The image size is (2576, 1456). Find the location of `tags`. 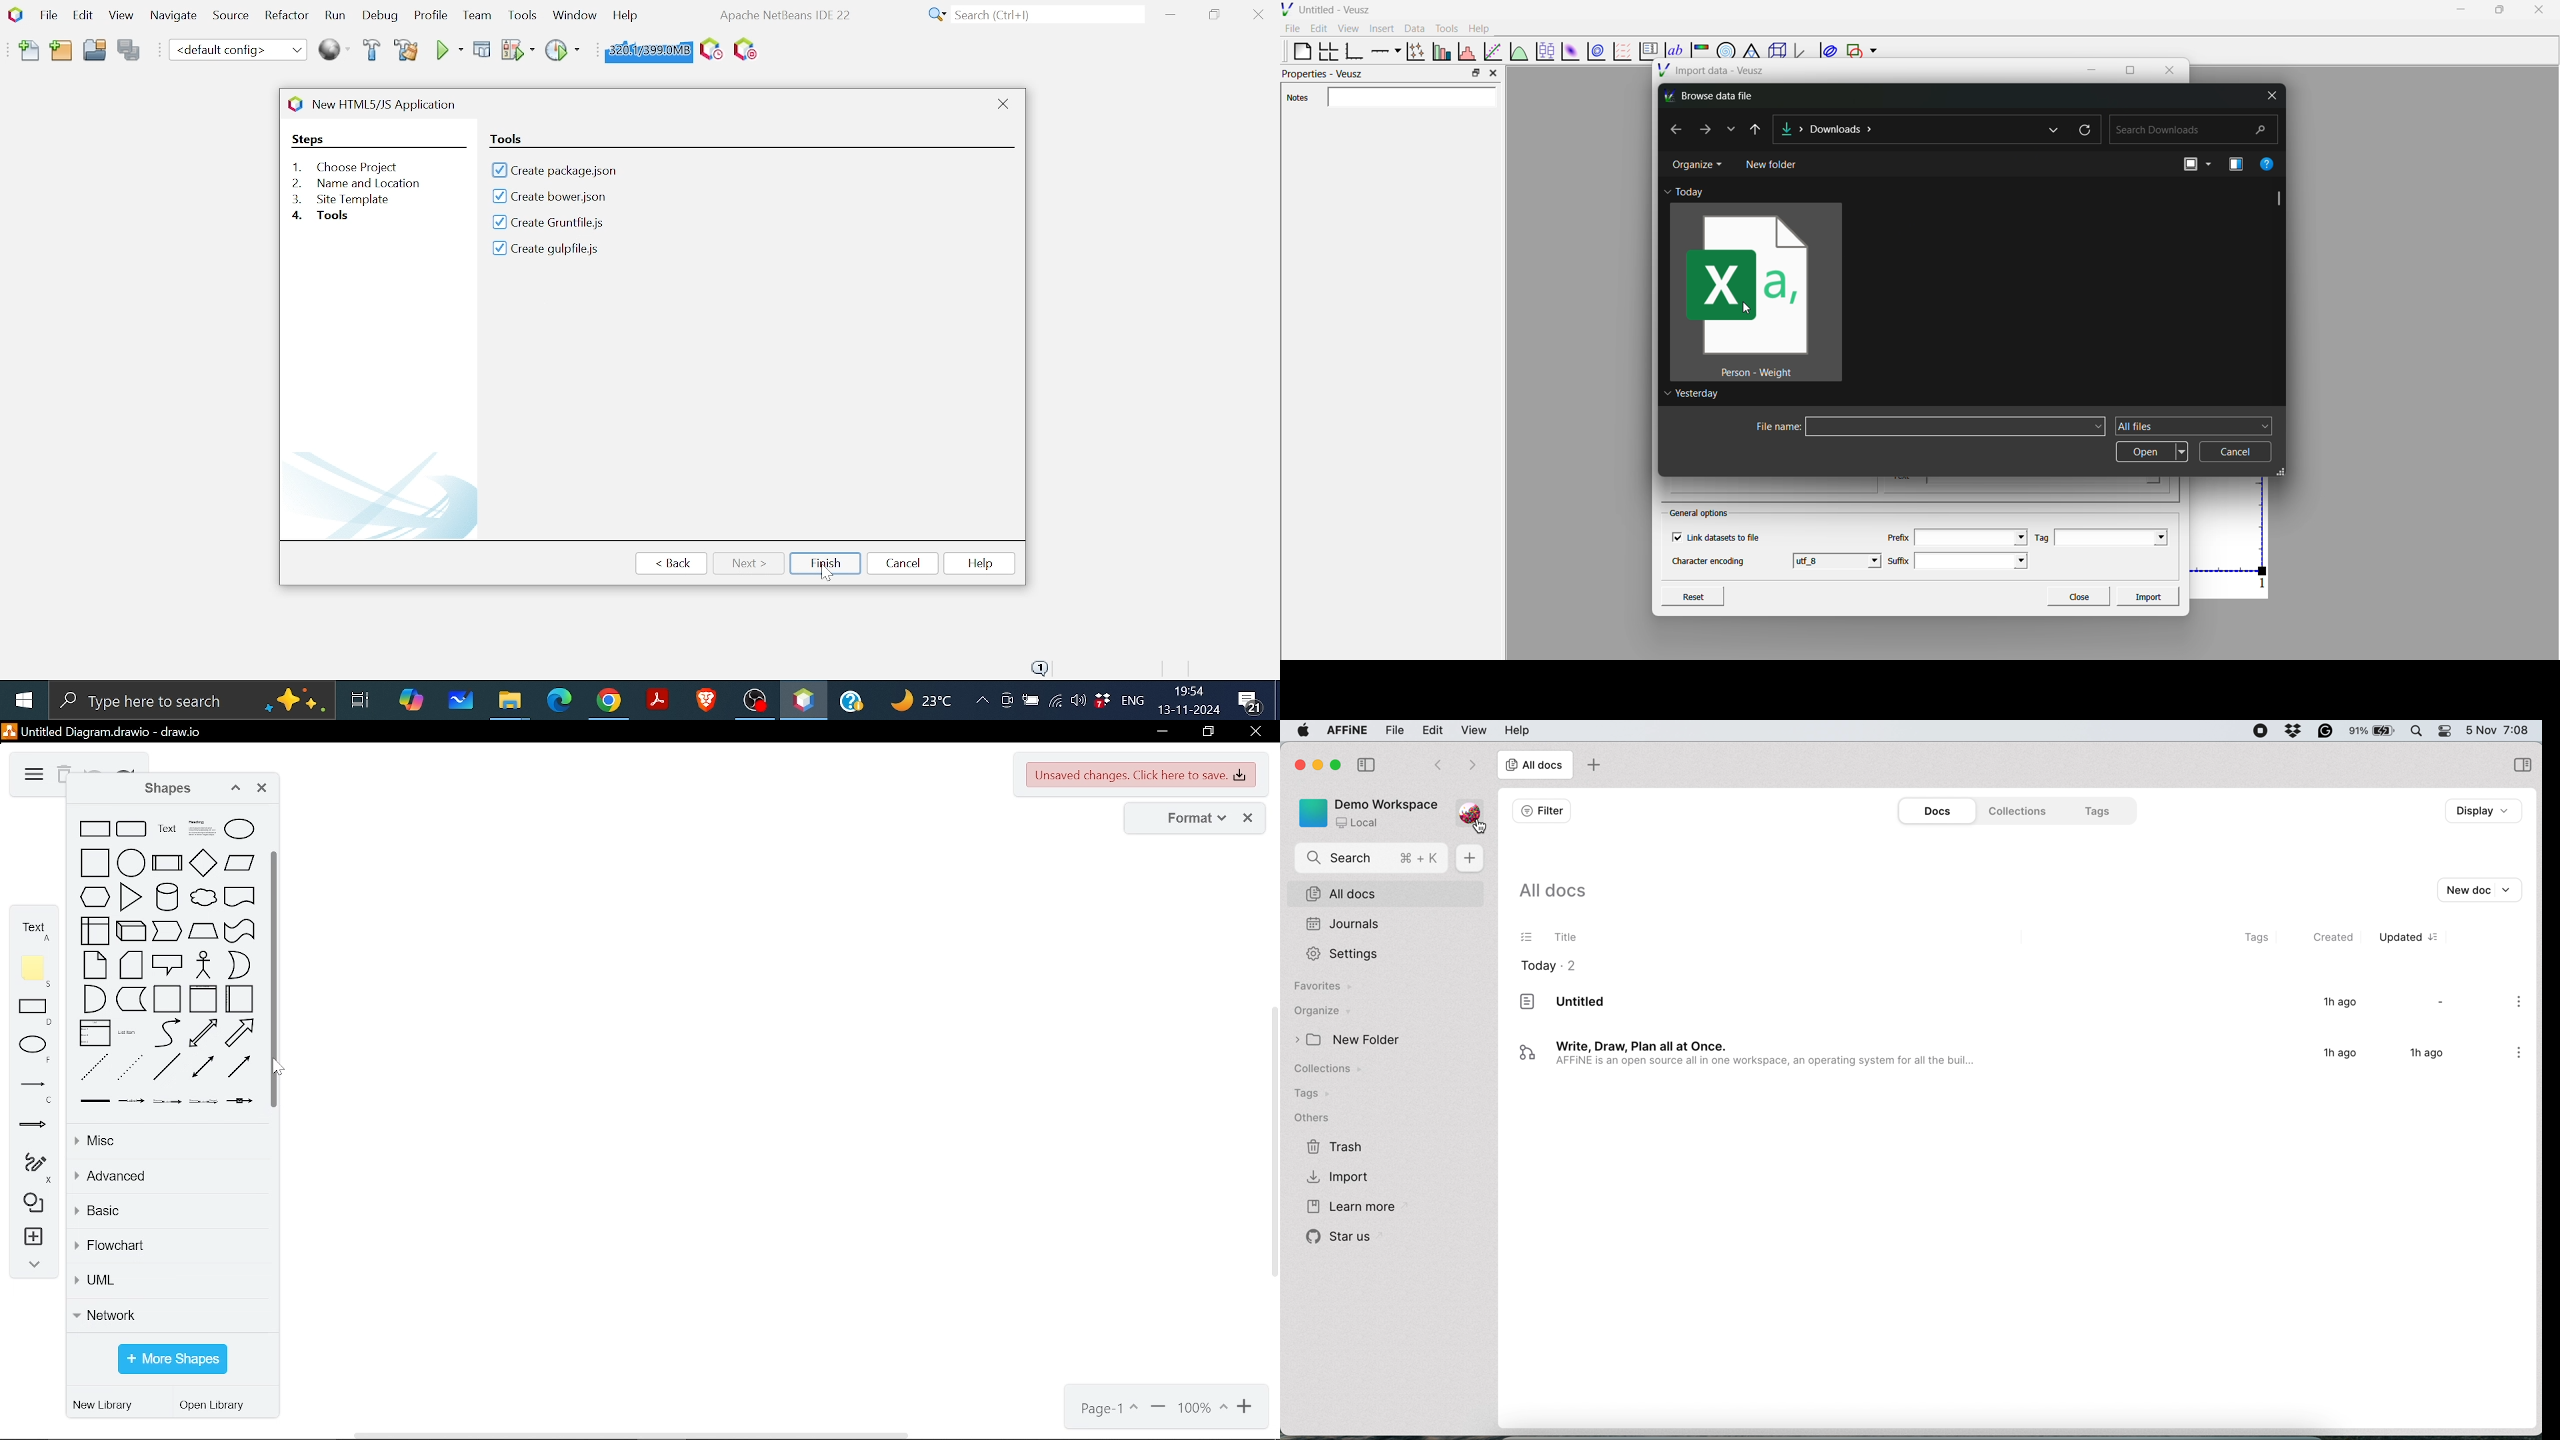

tags is located at coordinates (2099, 810).